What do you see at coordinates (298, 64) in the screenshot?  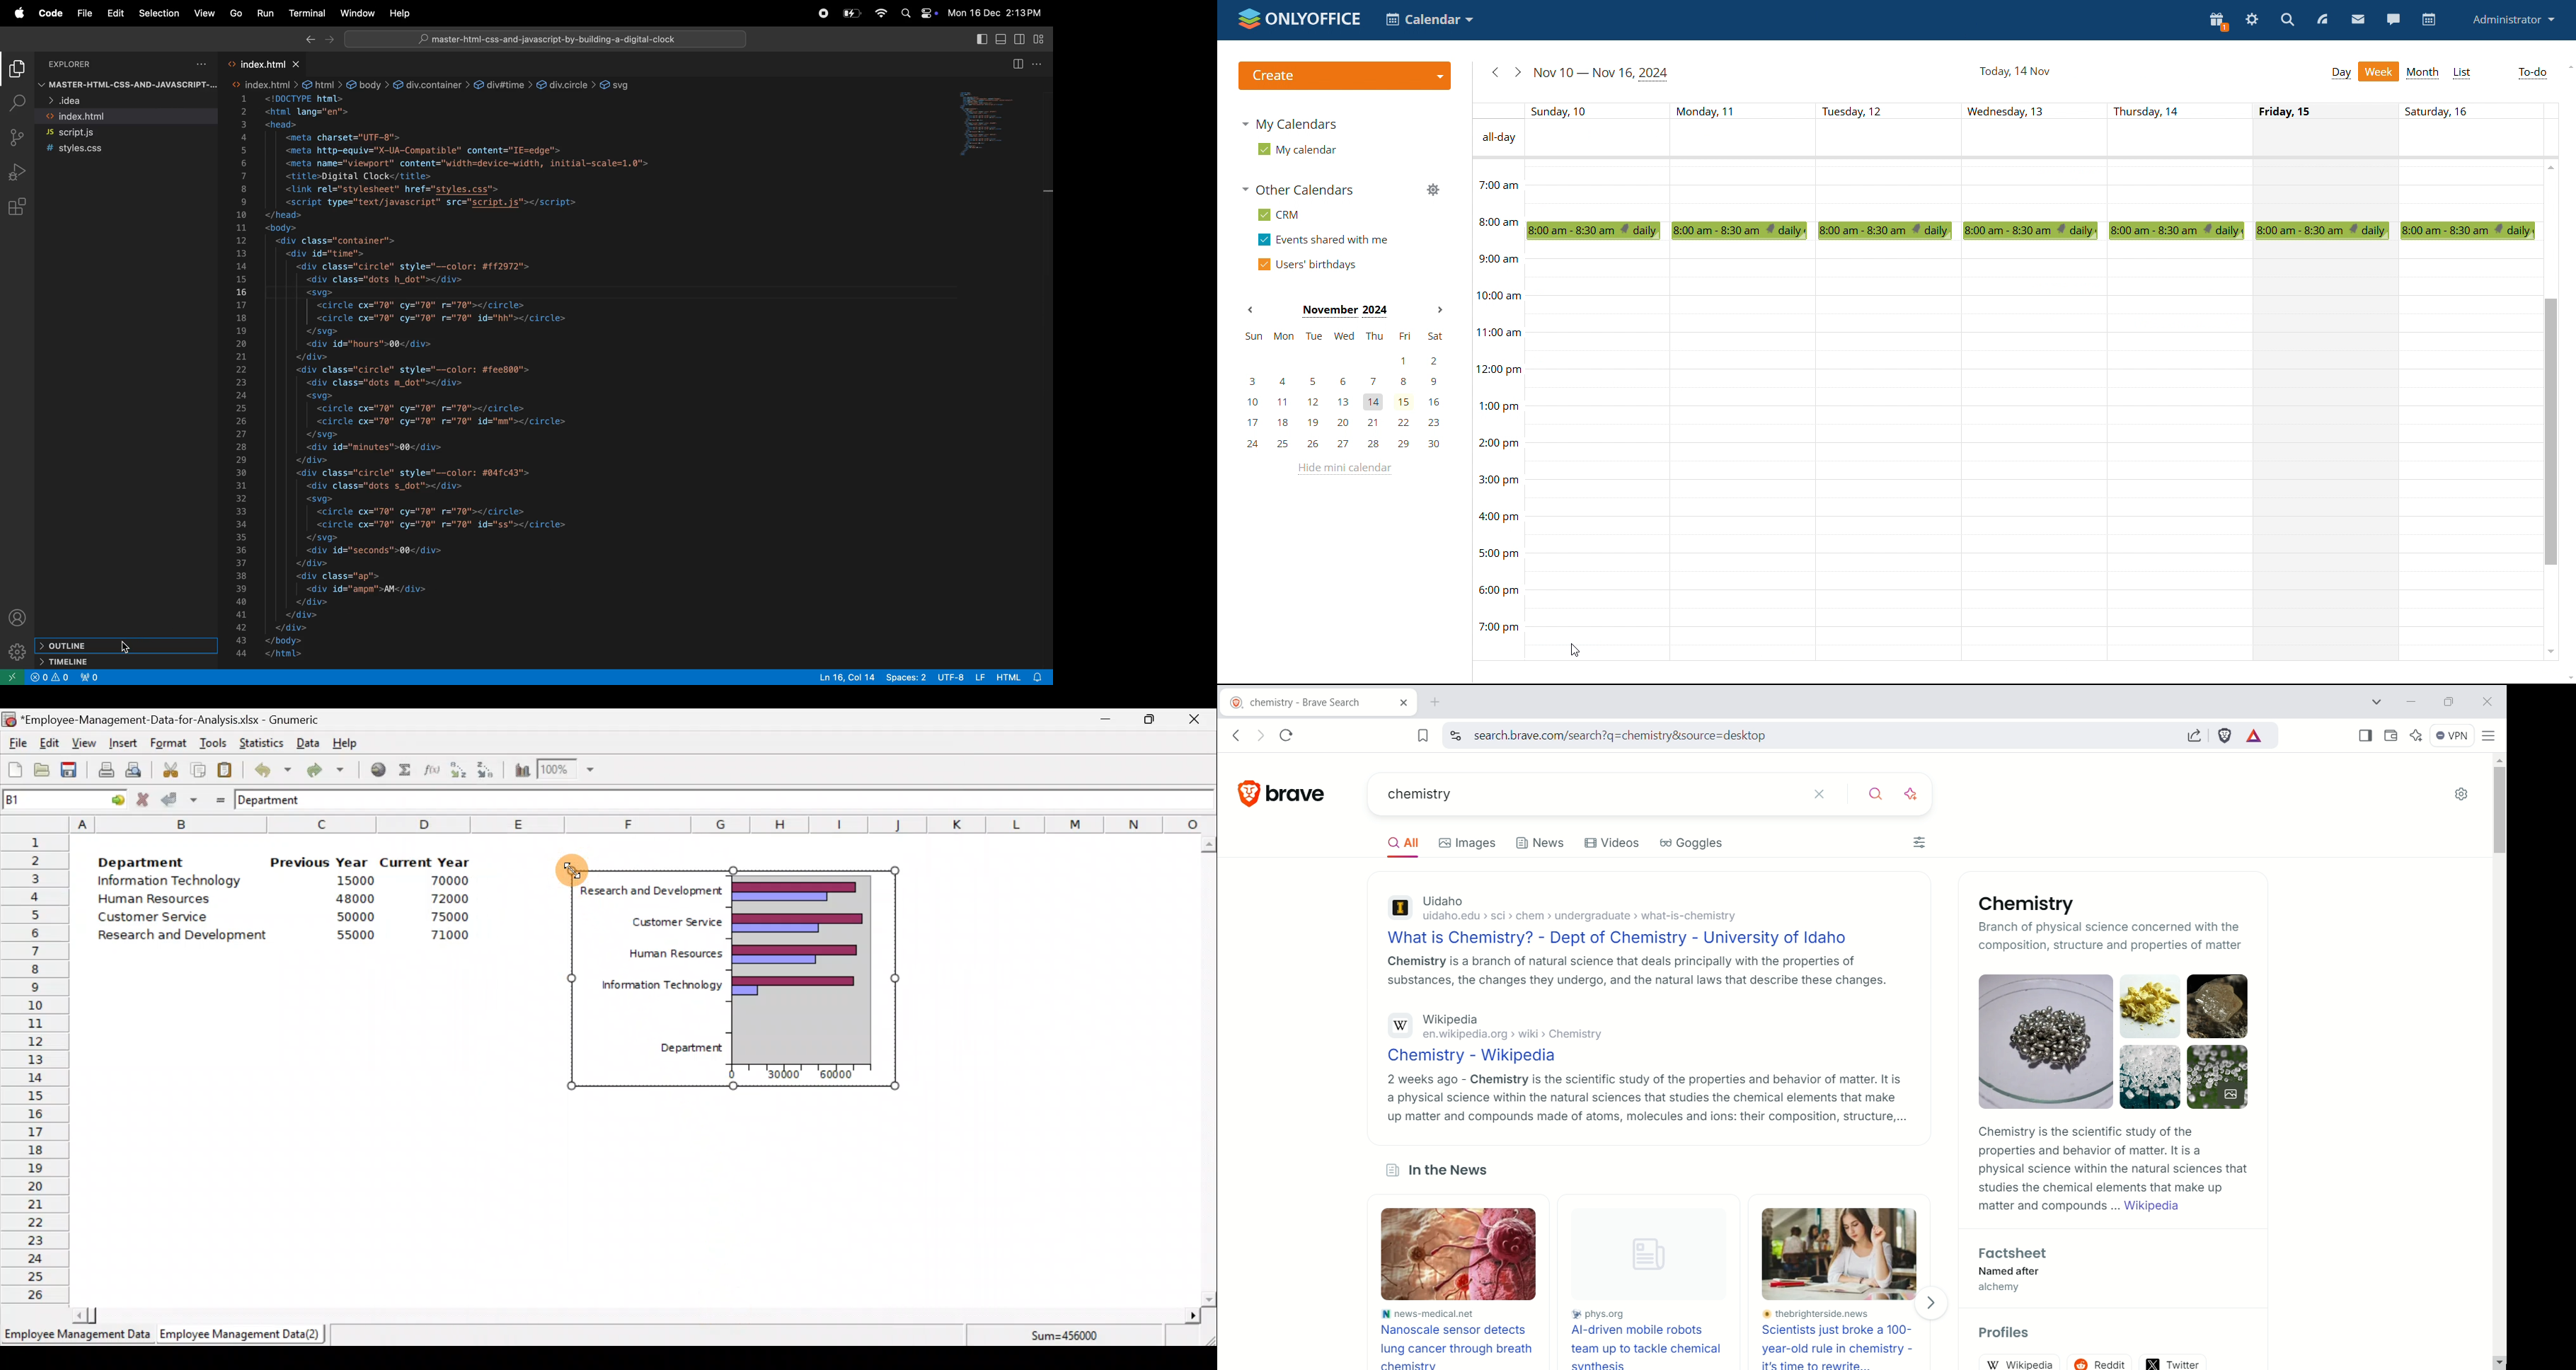 I see `close` at bounding box center [298, 64].